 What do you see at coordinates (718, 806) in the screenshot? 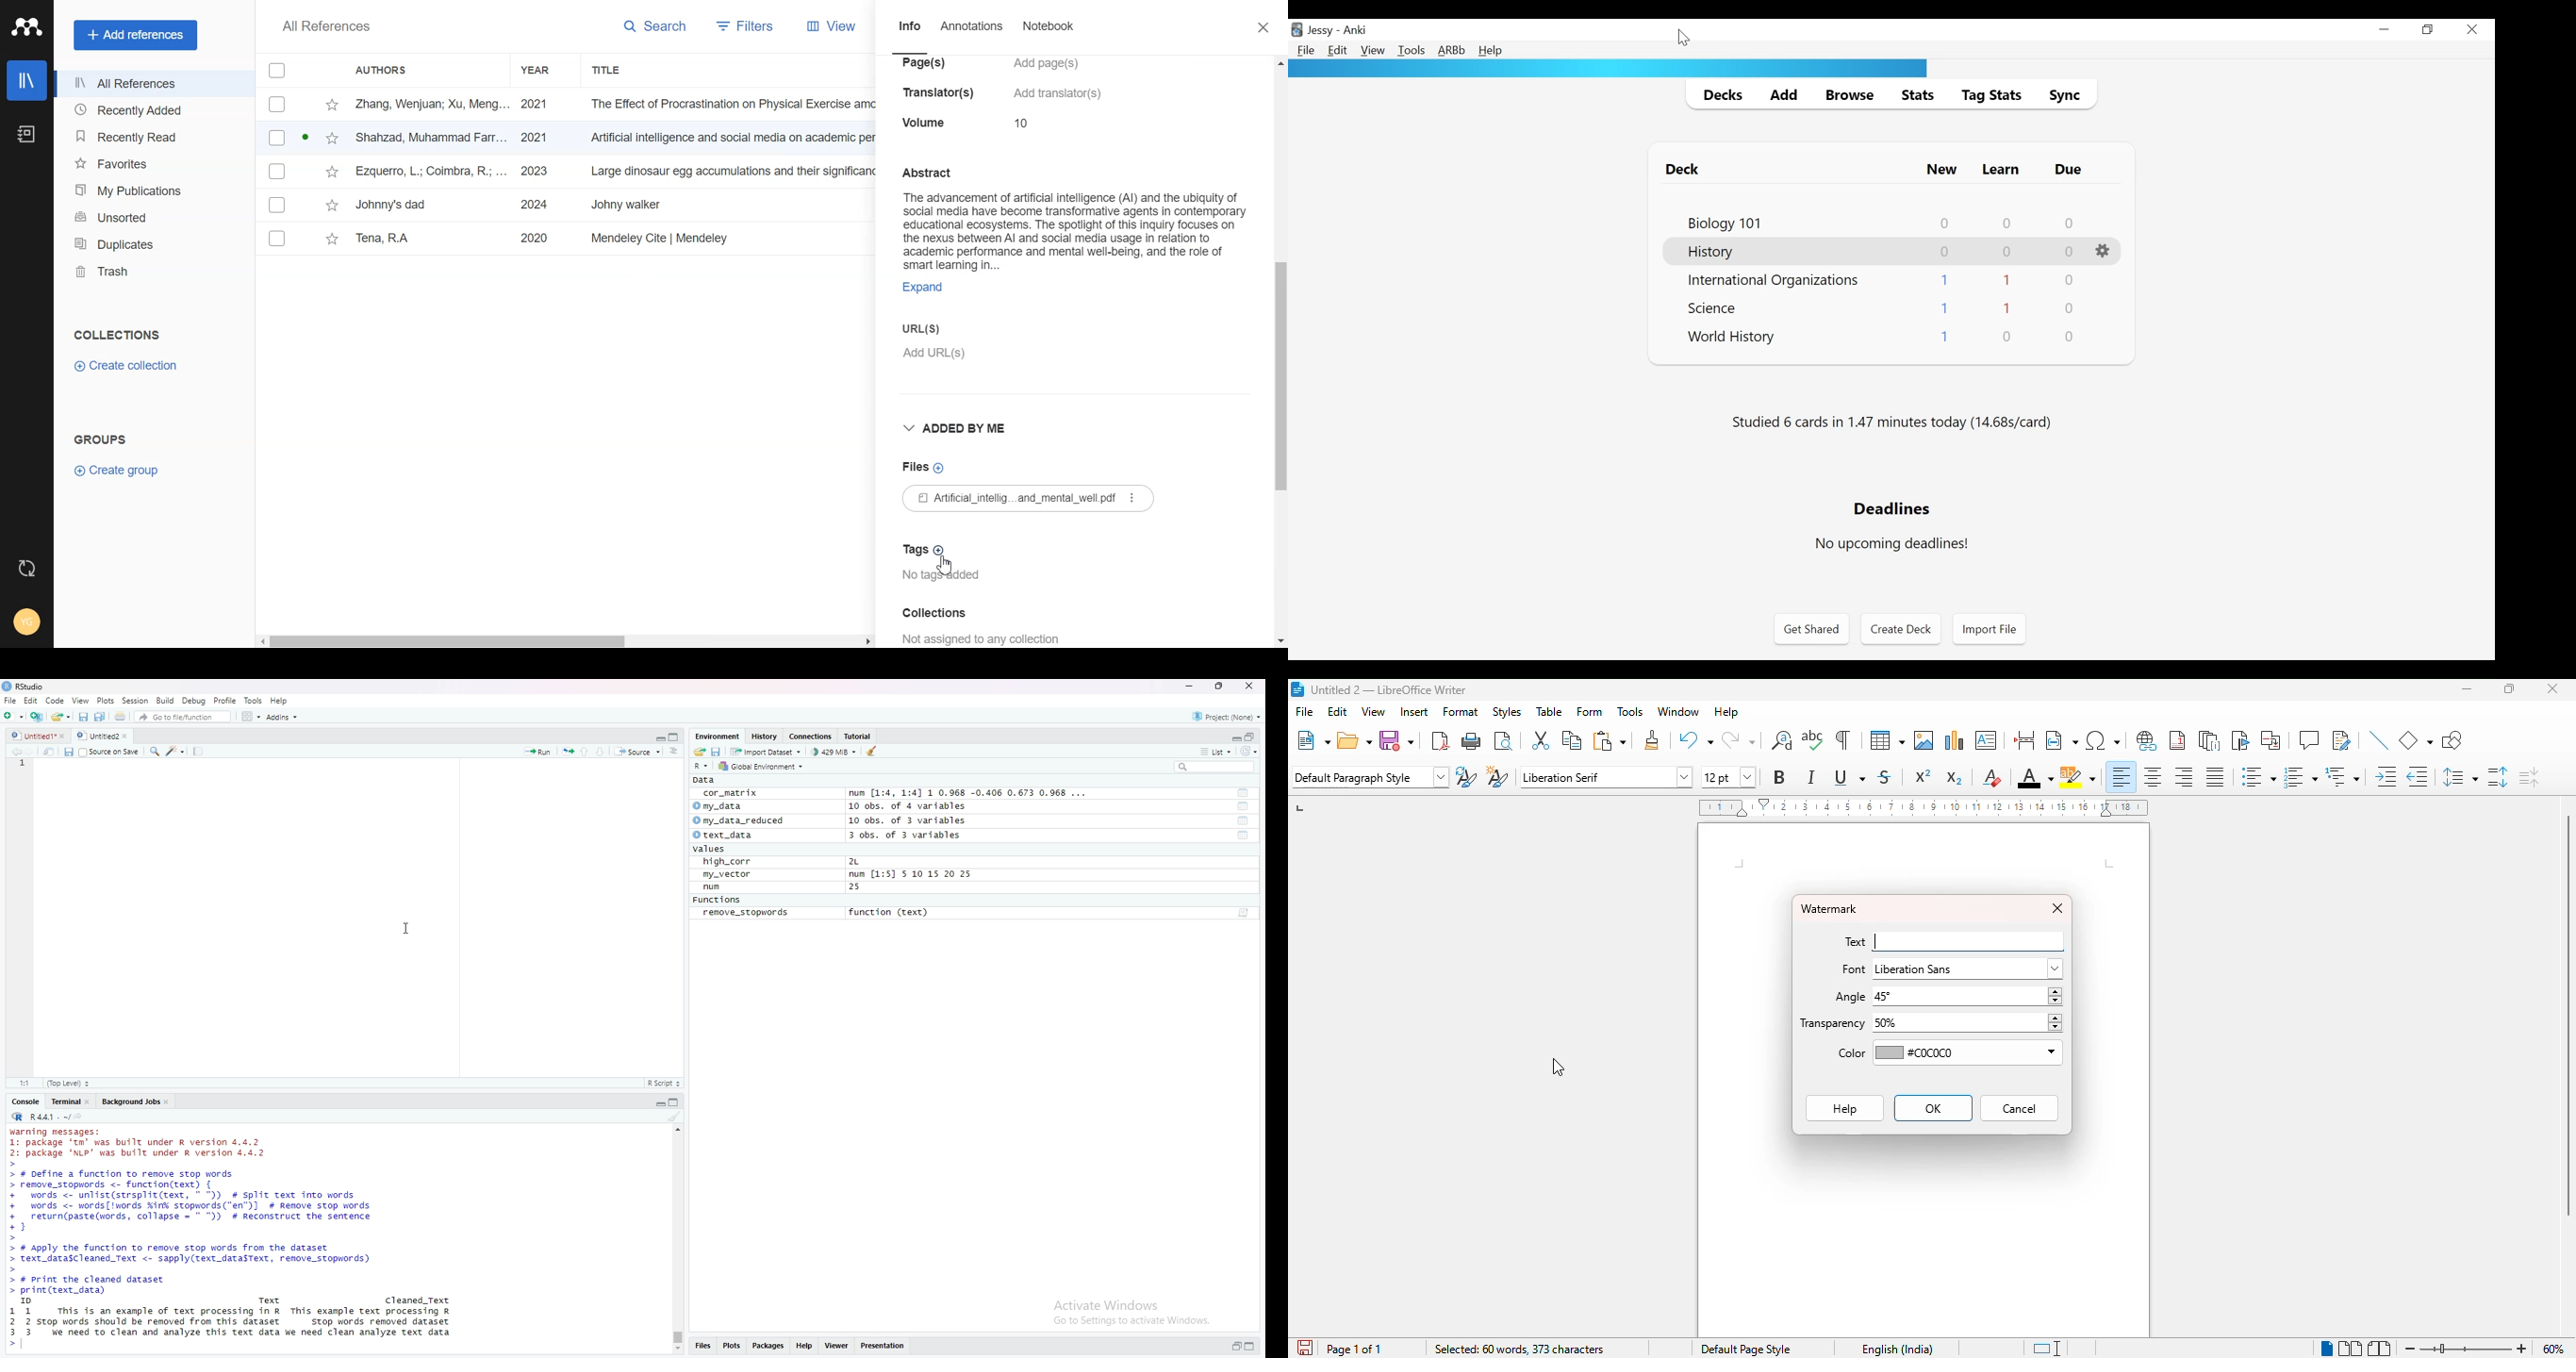
I see `my_data` at bounding box center [718, 806].